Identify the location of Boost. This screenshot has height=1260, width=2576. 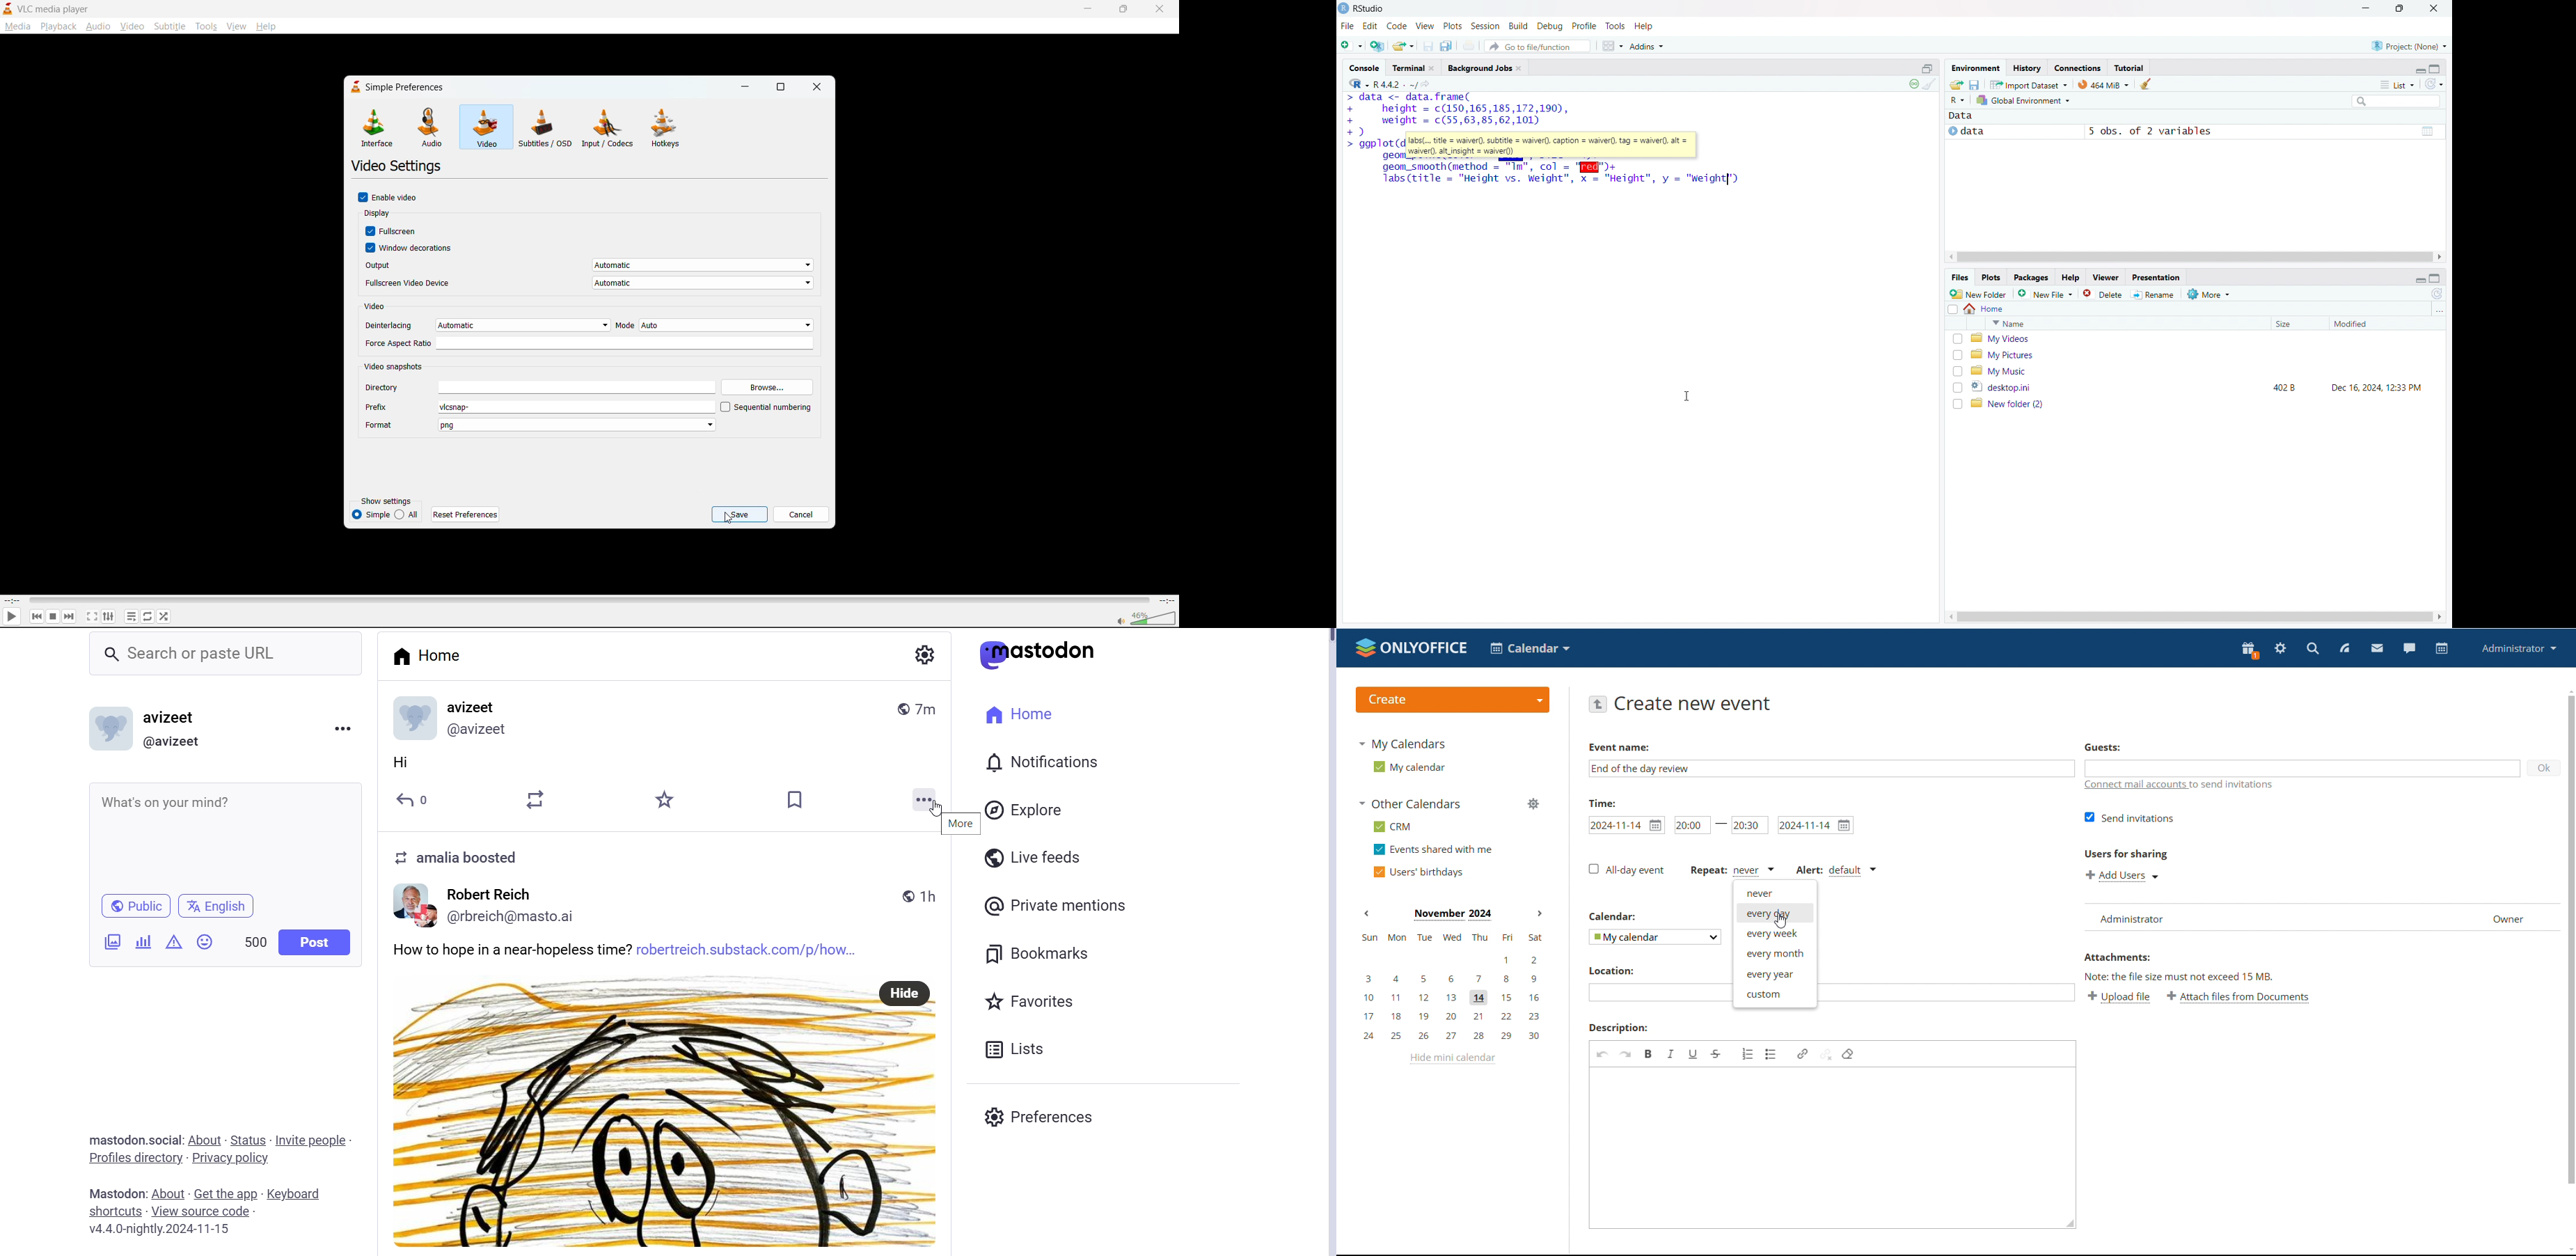
(536, 799).